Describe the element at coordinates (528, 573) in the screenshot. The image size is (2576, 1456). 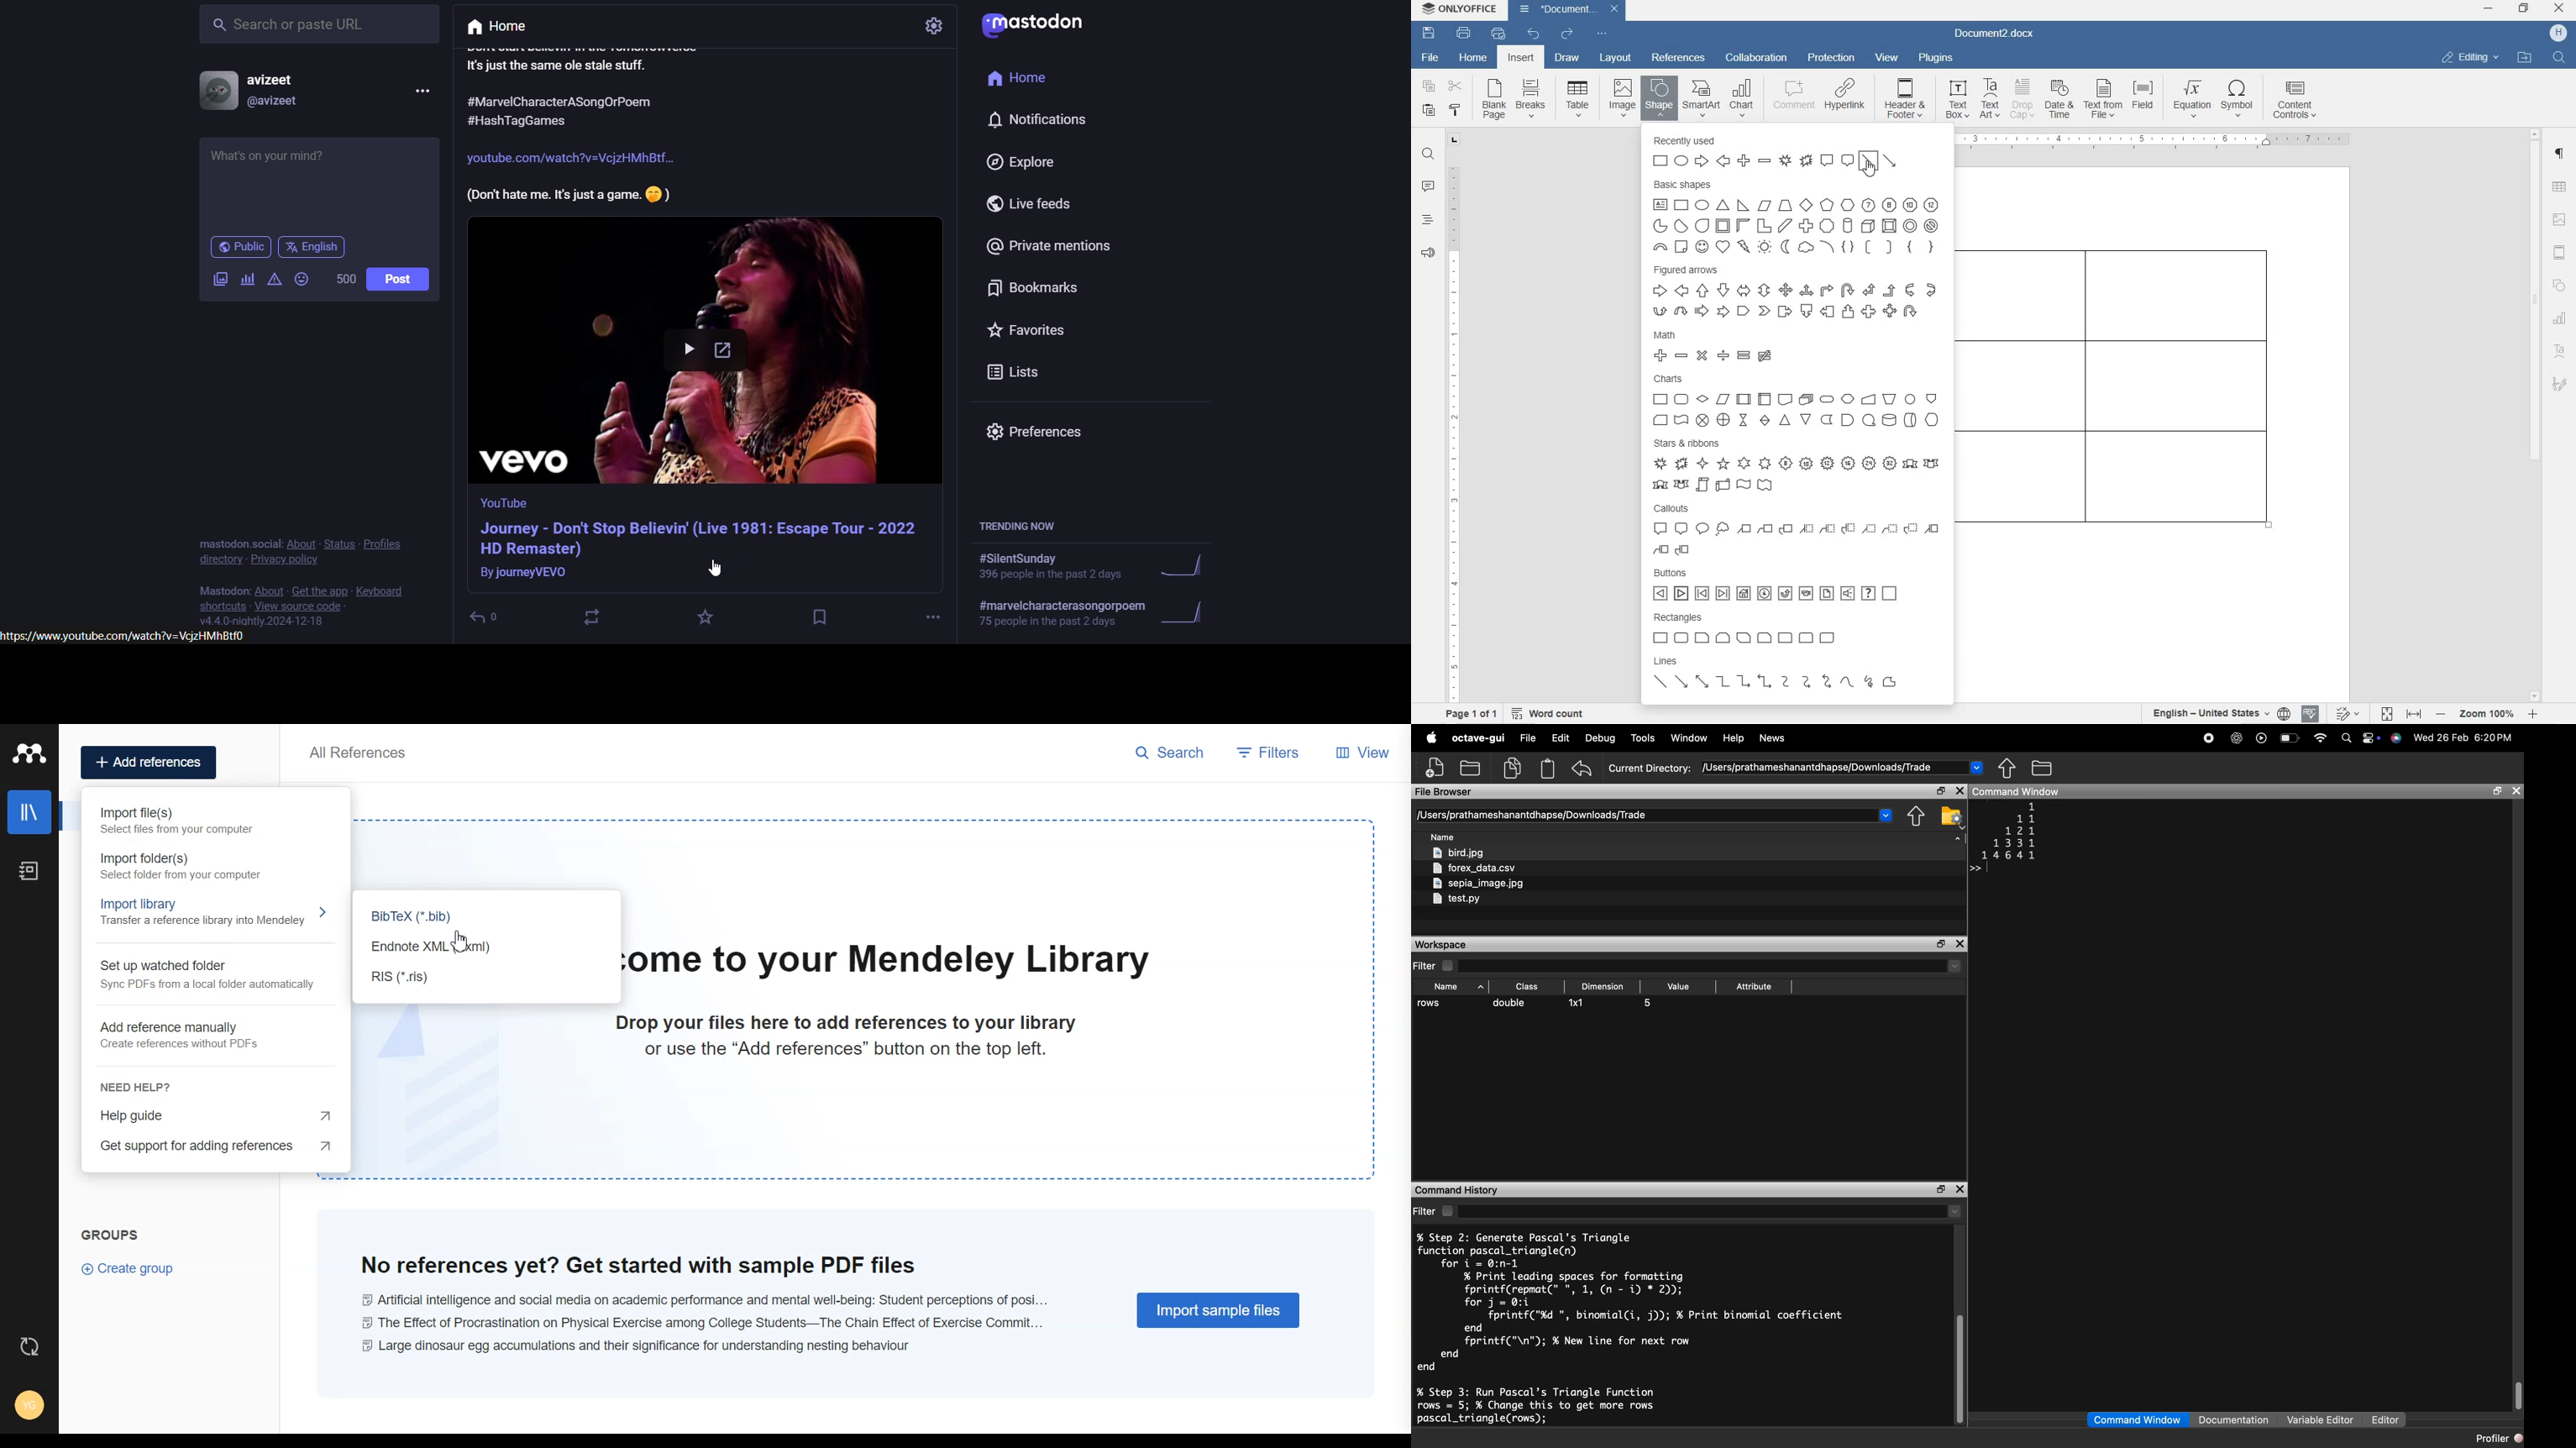
I see `` at that location.